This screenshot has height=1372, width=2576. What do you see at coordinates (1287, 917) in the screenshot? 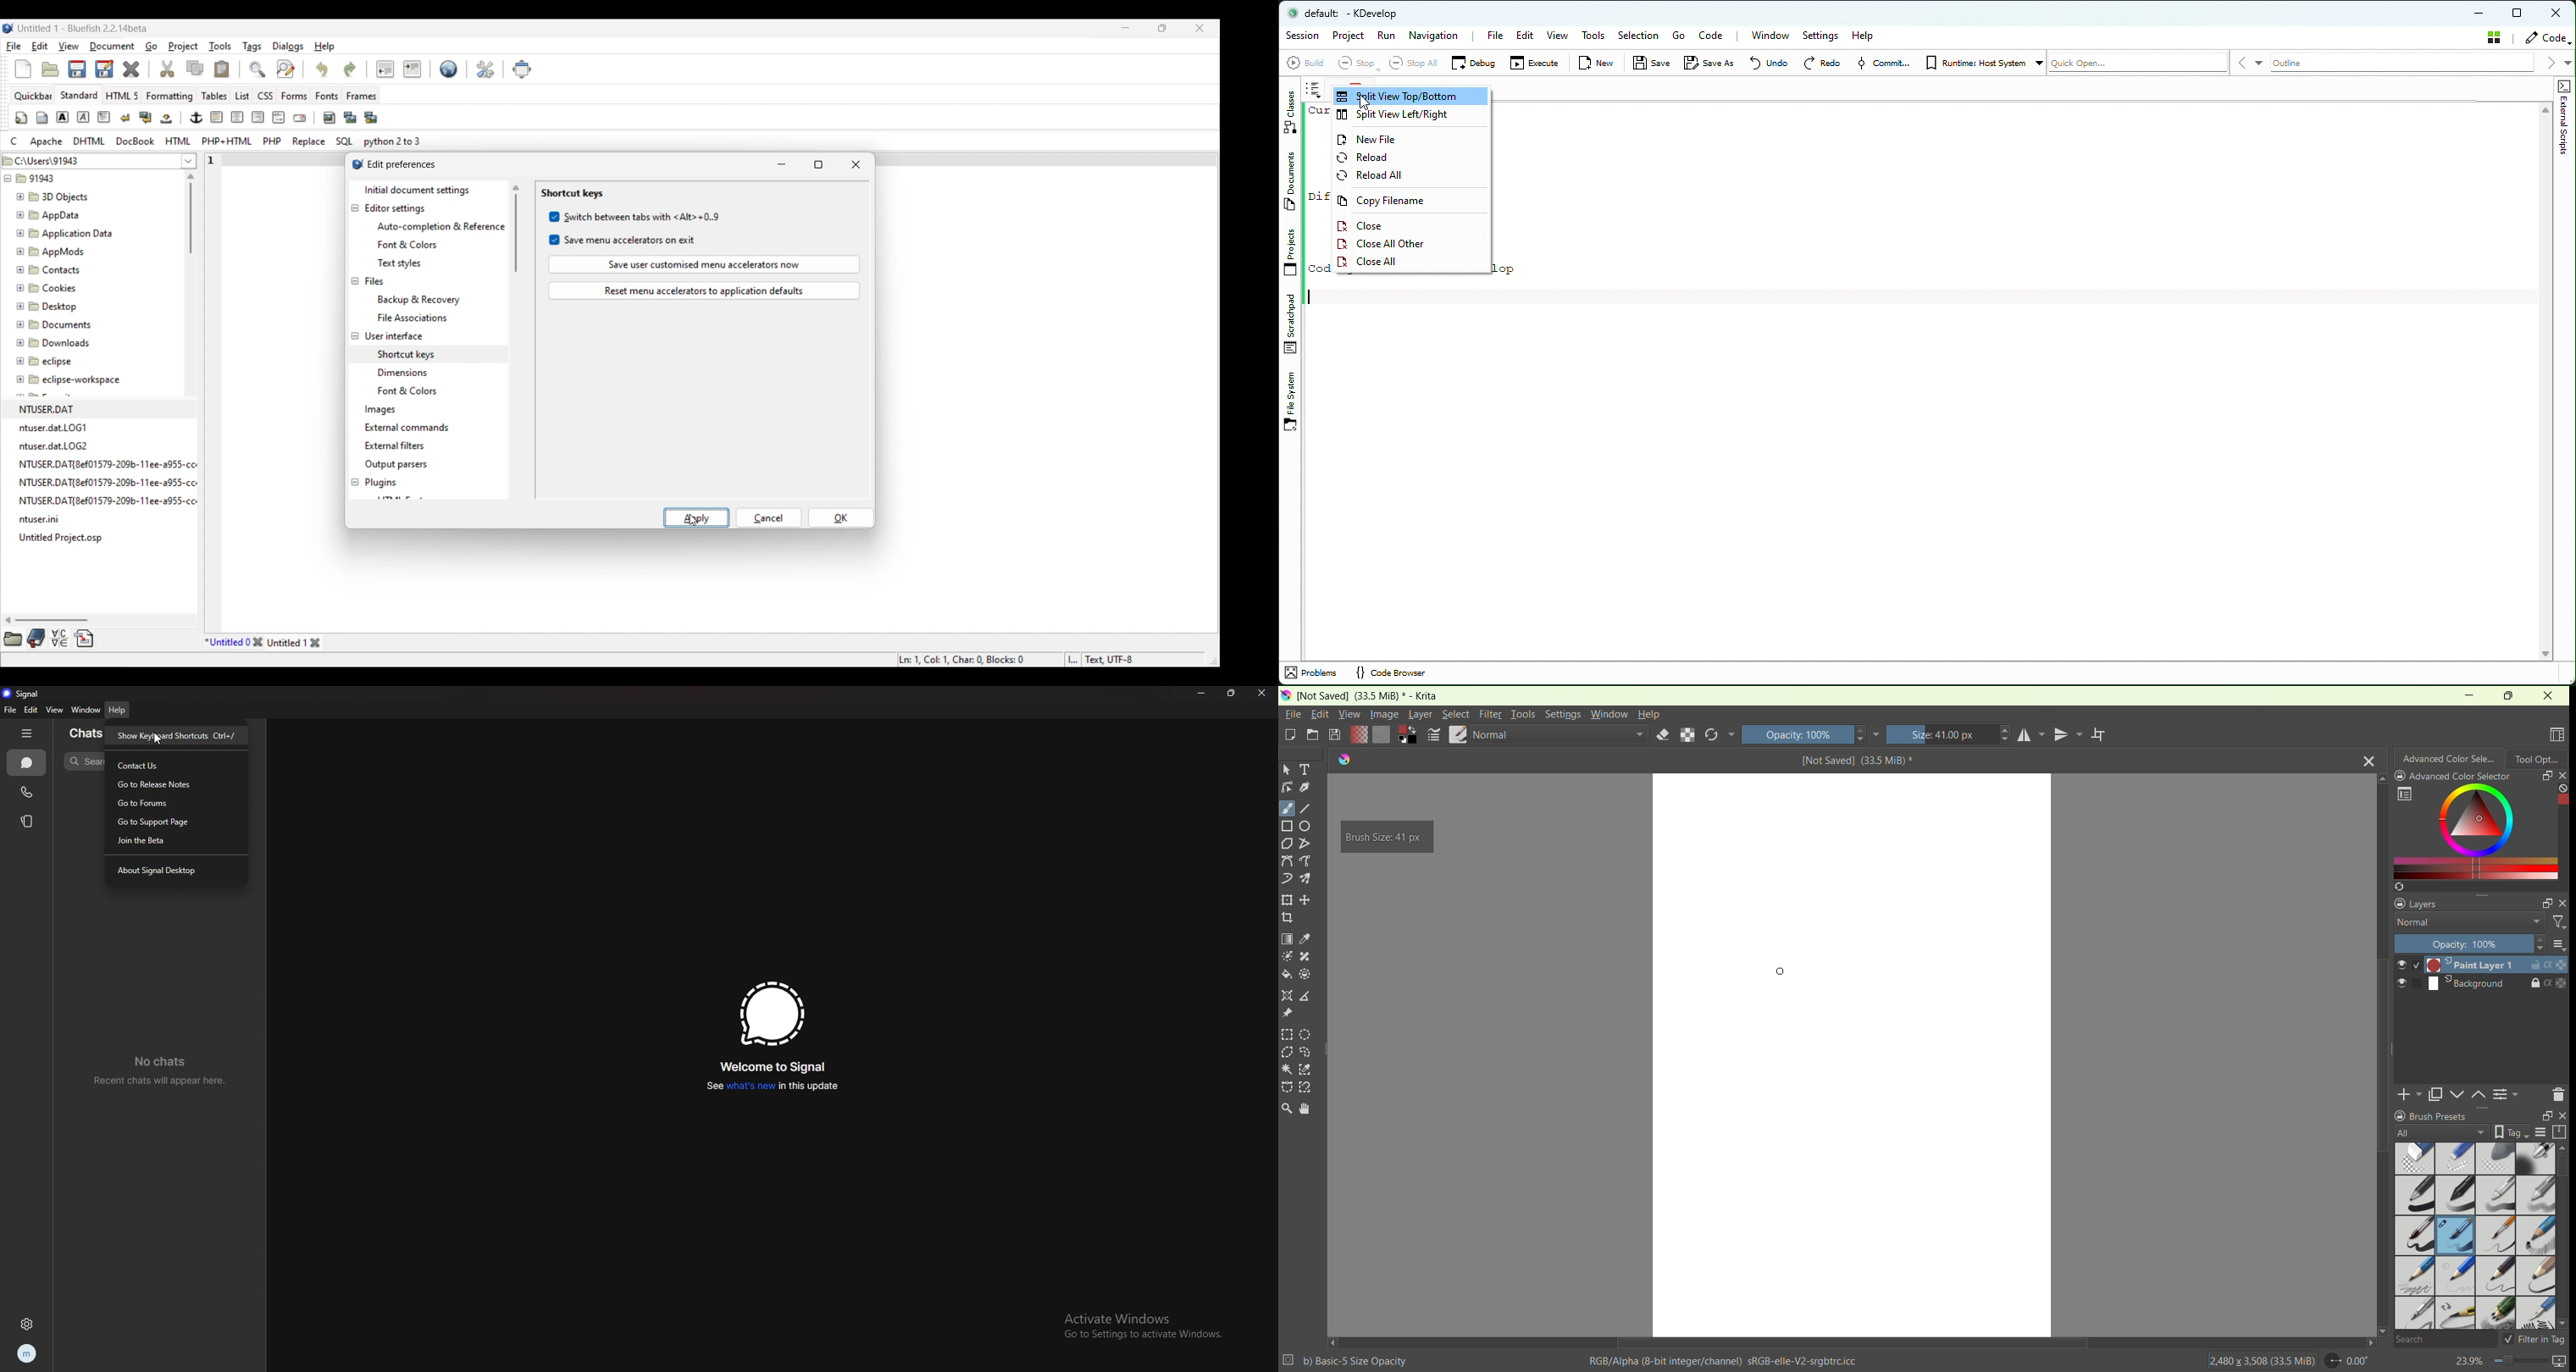
I see `crop` at bounding box center [1287, 917].